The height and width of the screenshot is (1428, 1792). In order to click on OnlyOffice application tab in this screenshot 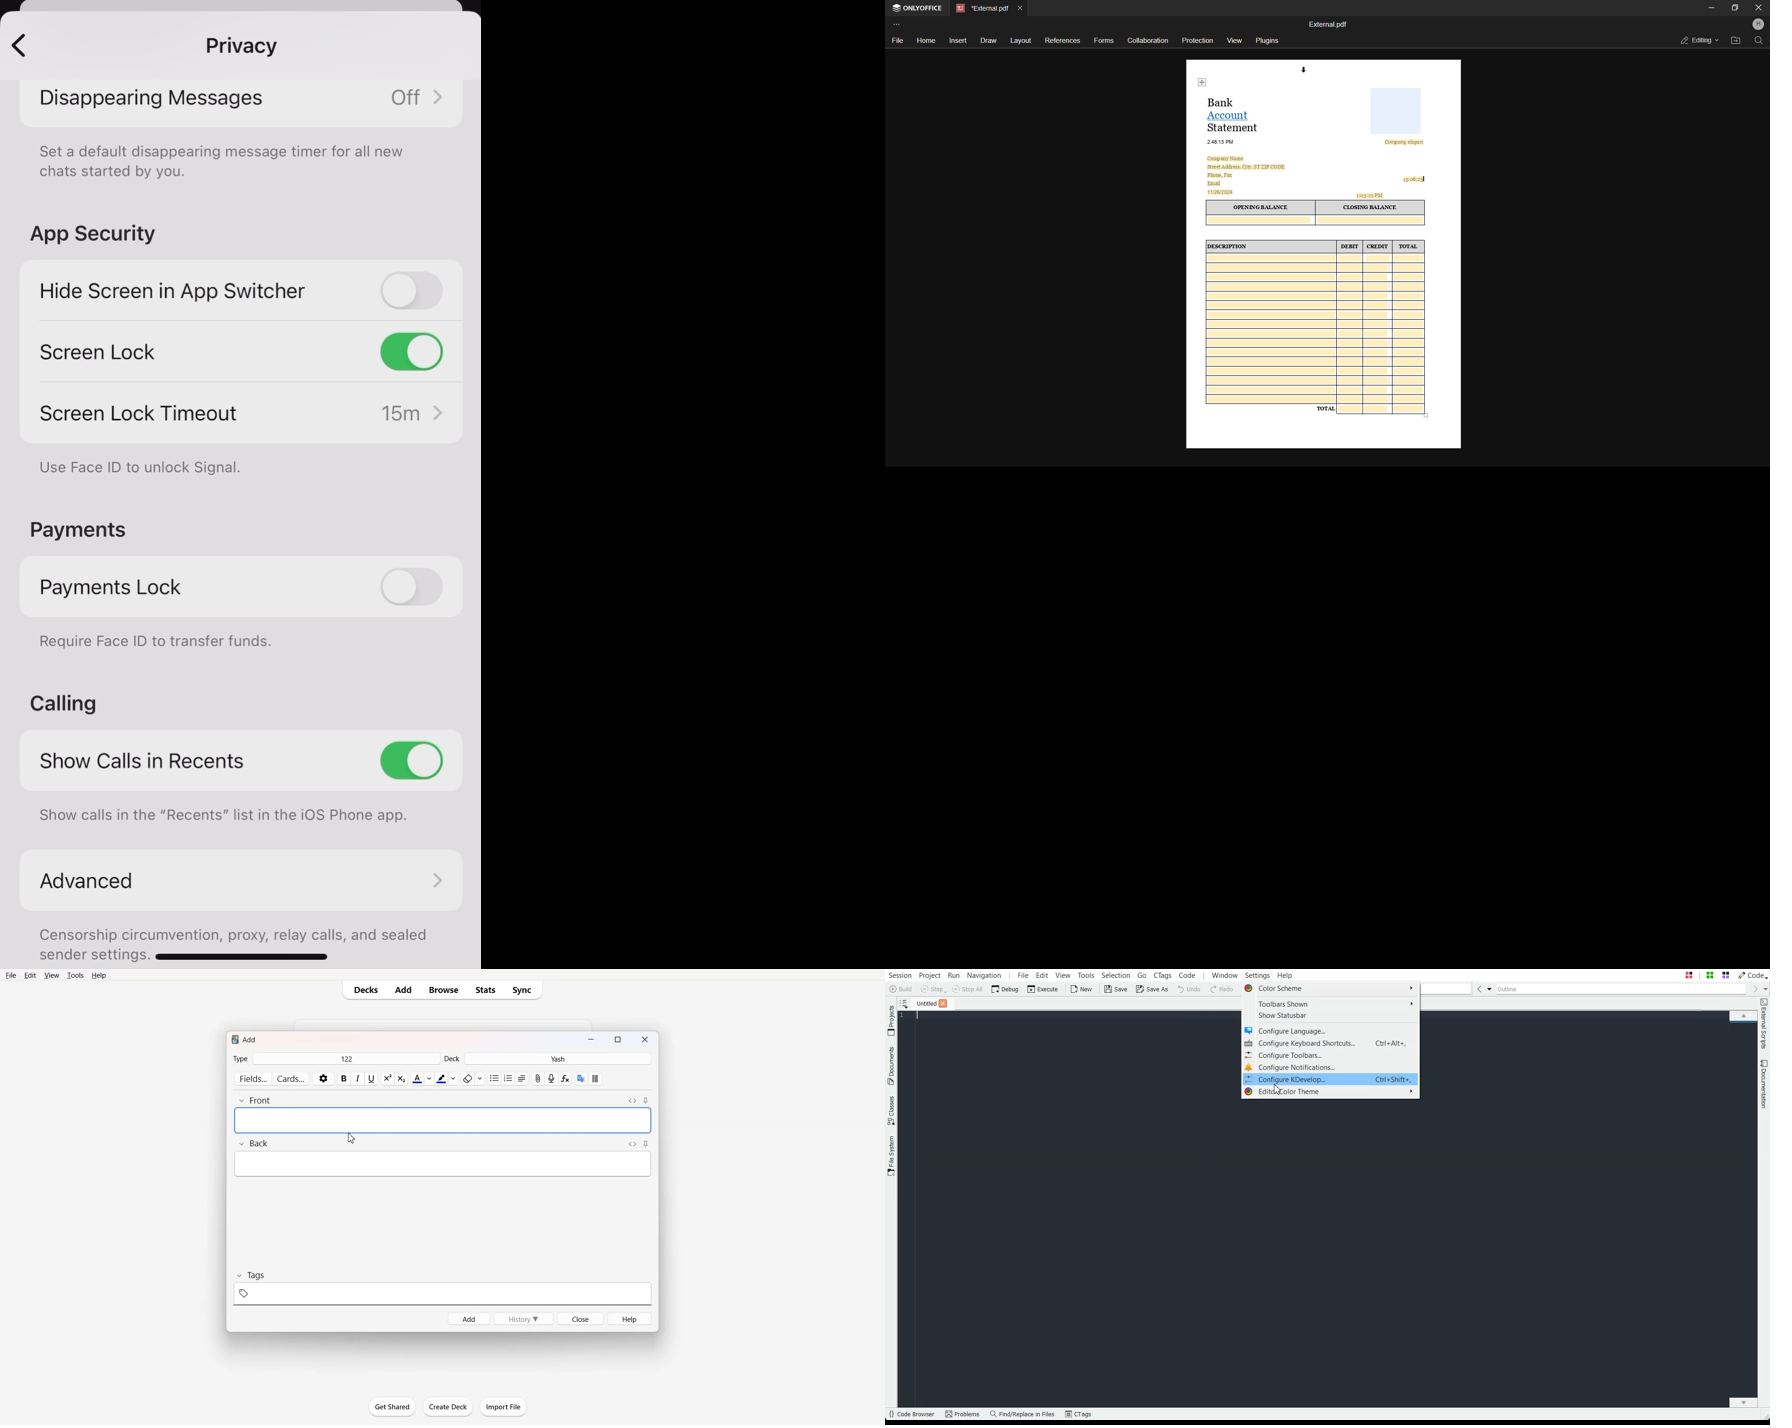, I will do `click(918, 9)`.